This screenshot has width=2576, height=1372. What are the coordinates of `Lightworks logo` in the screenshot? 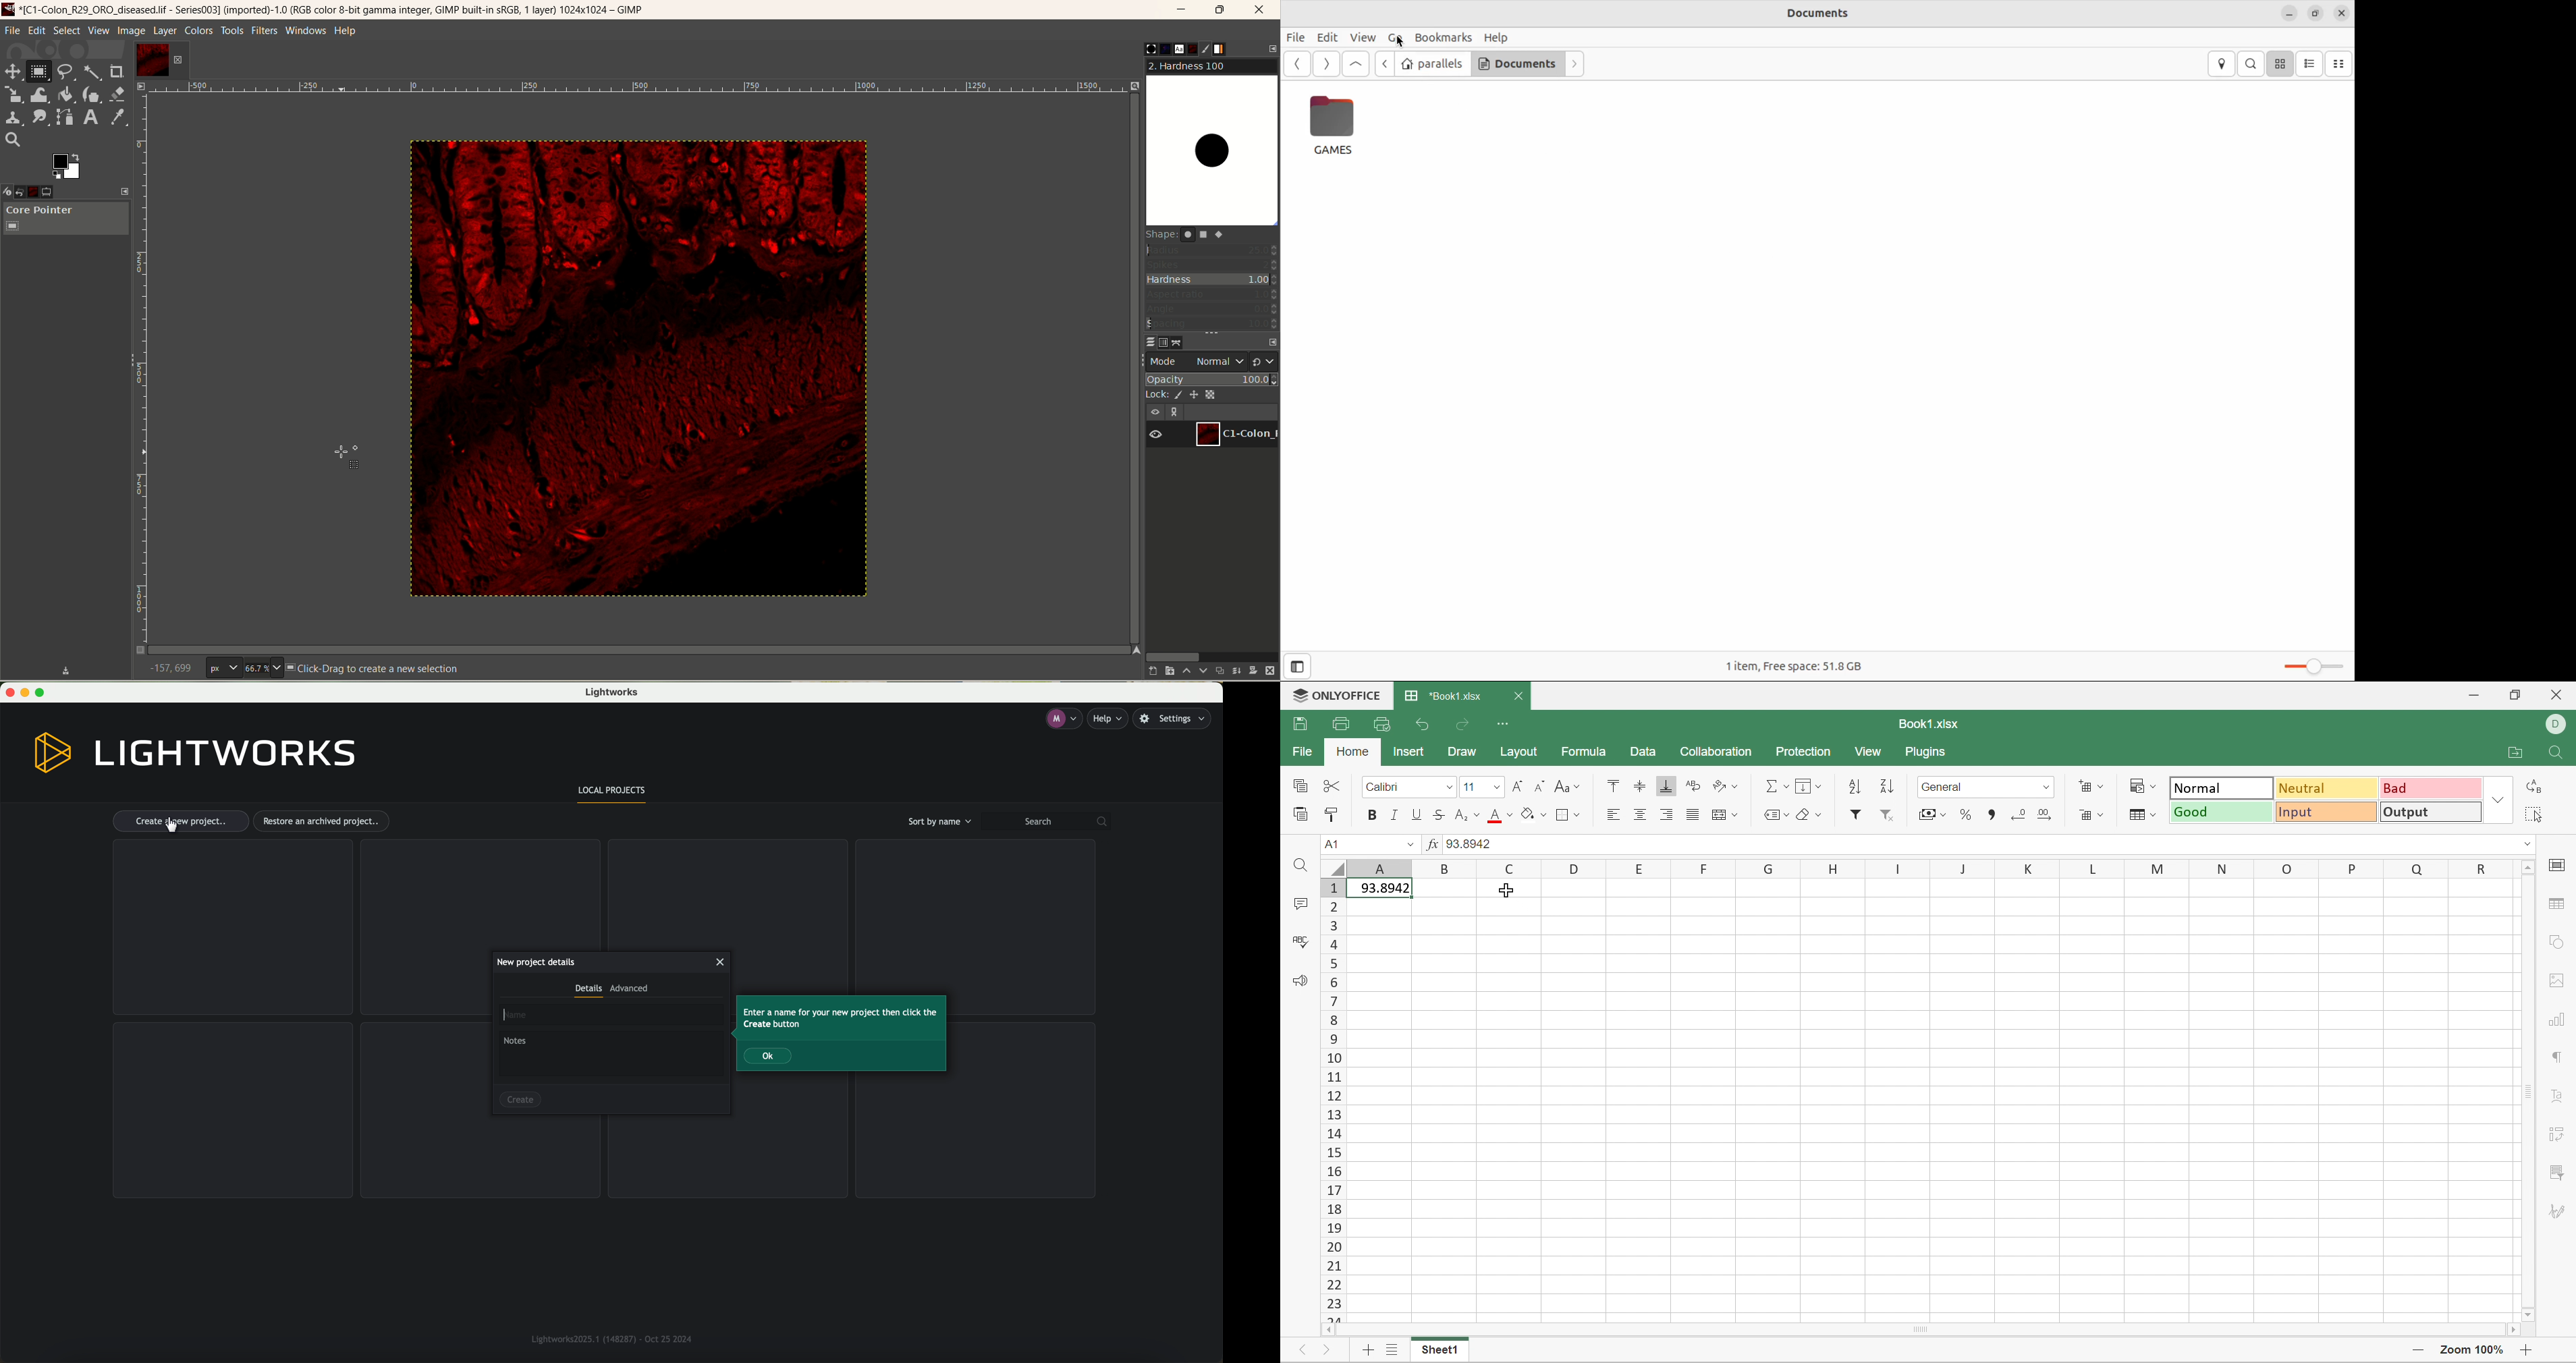 It's located at (196, 753).